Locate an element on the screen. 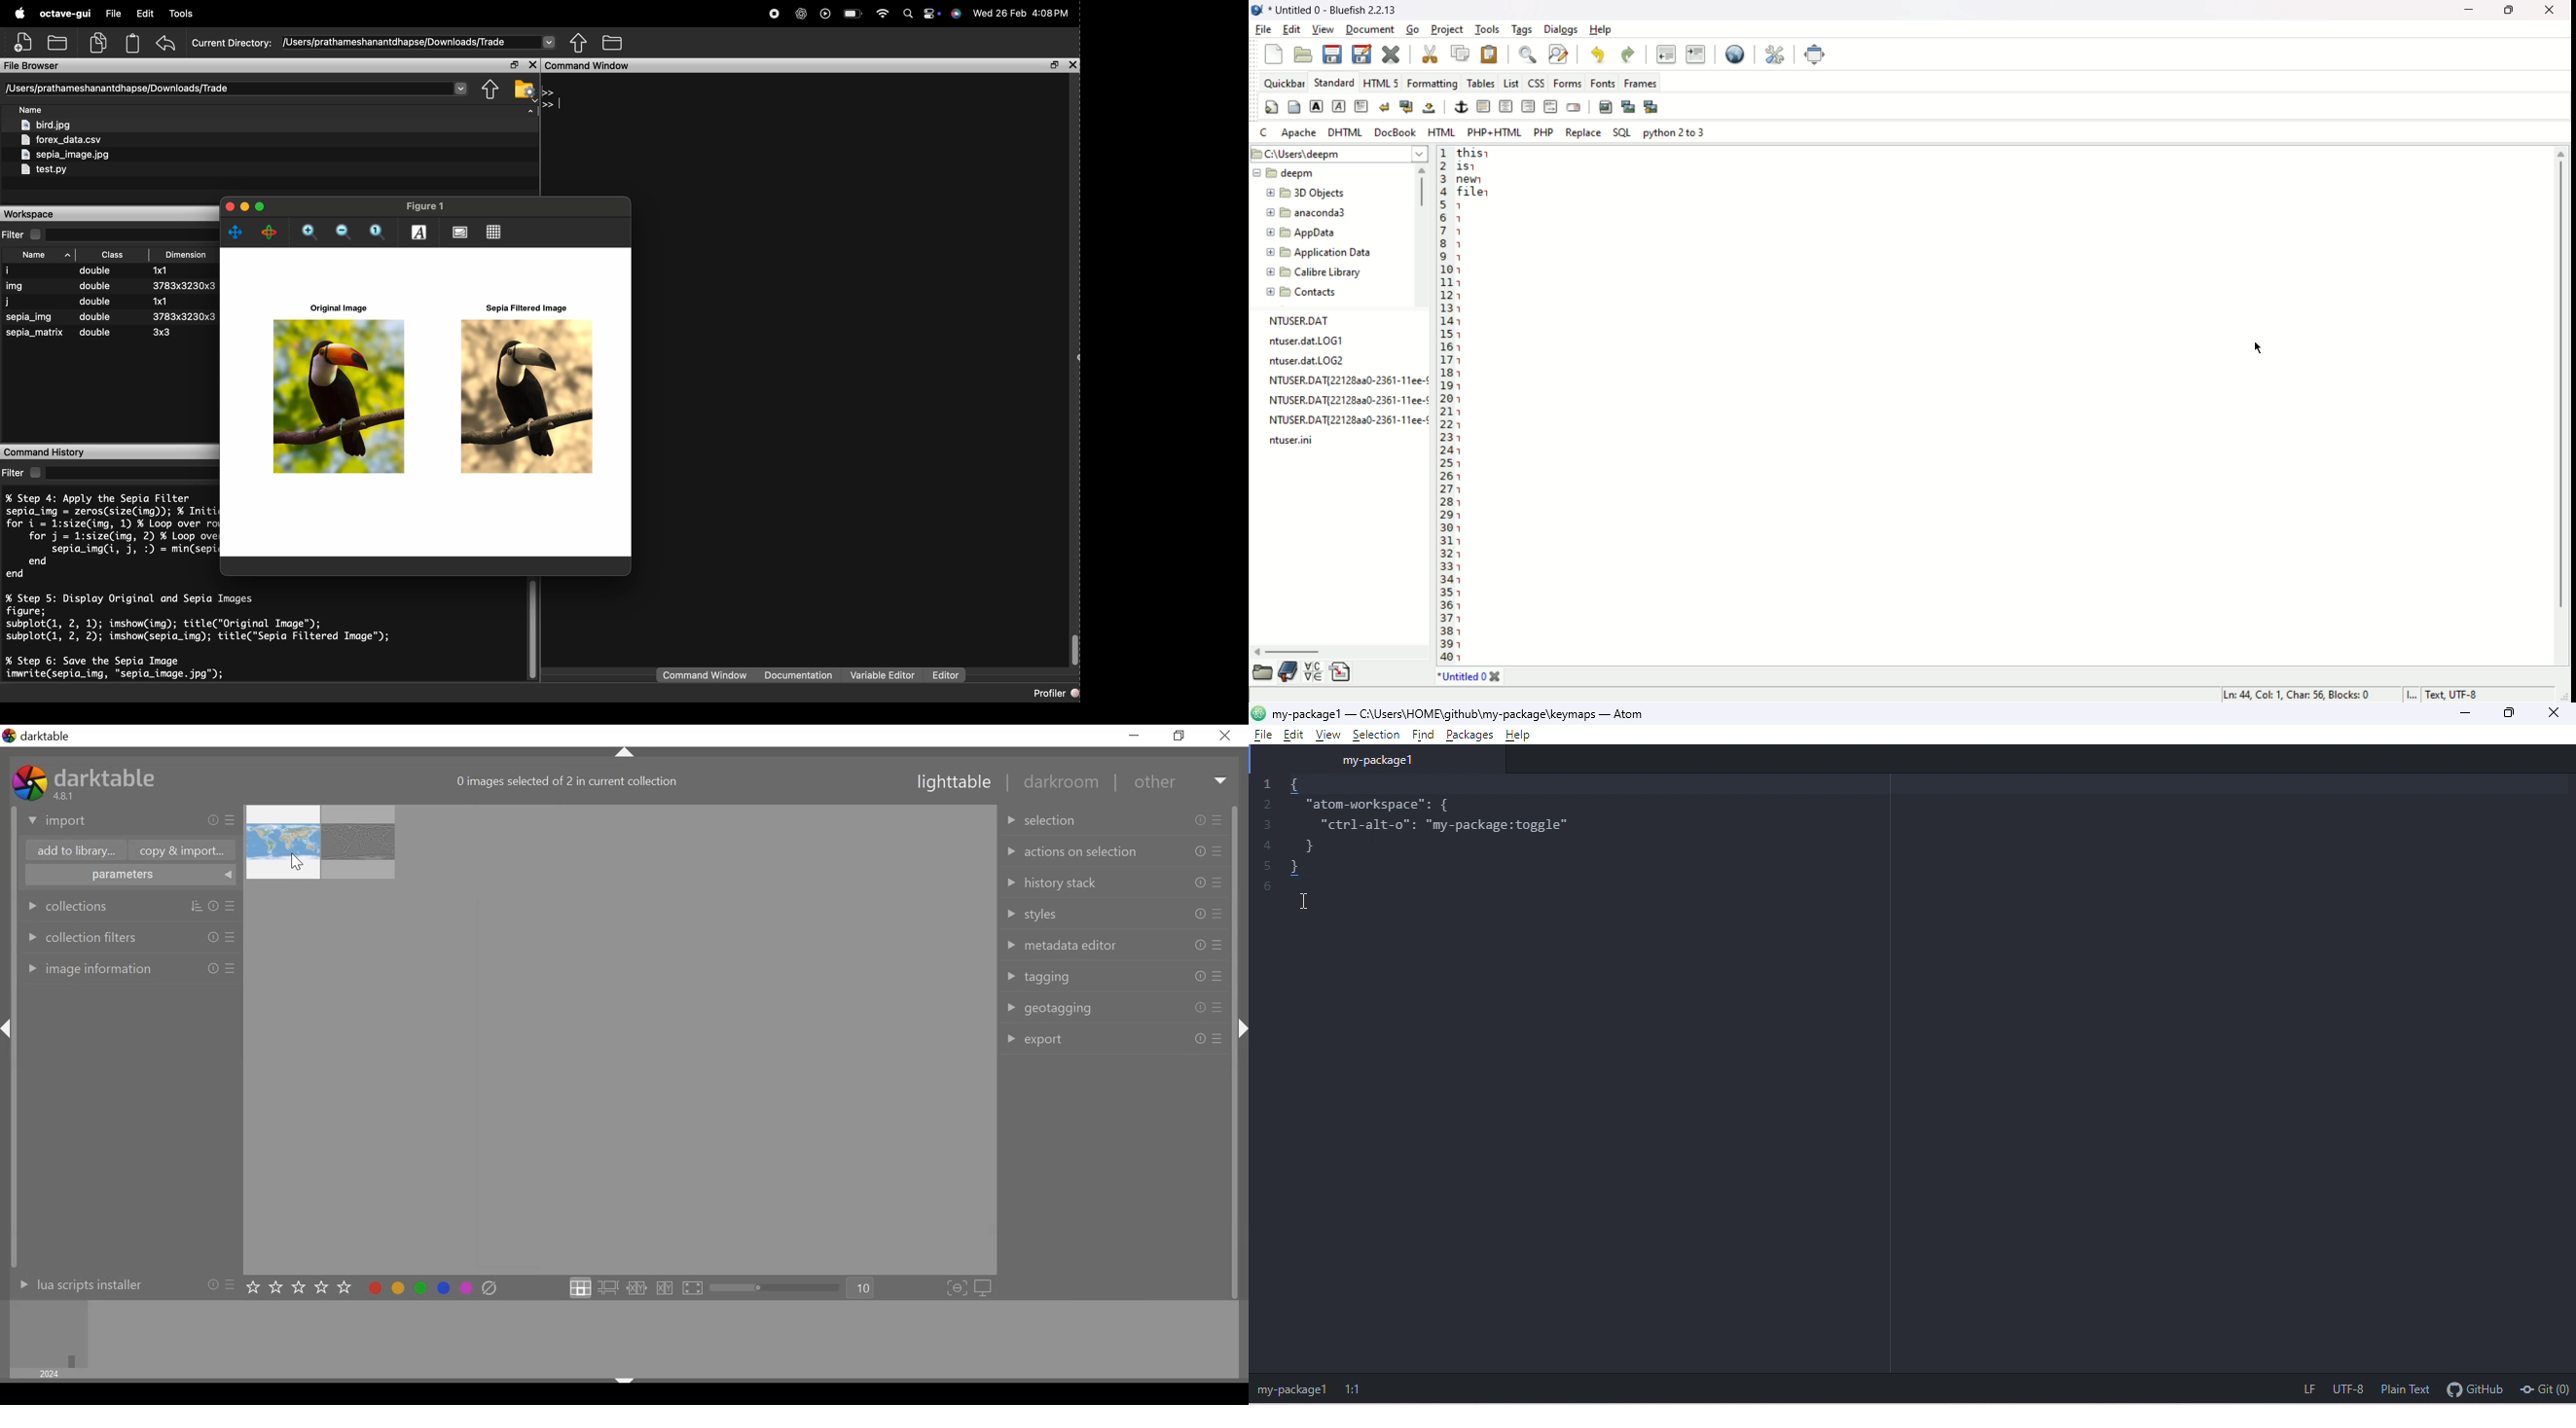  lightable is located at coordinates (955, 783).